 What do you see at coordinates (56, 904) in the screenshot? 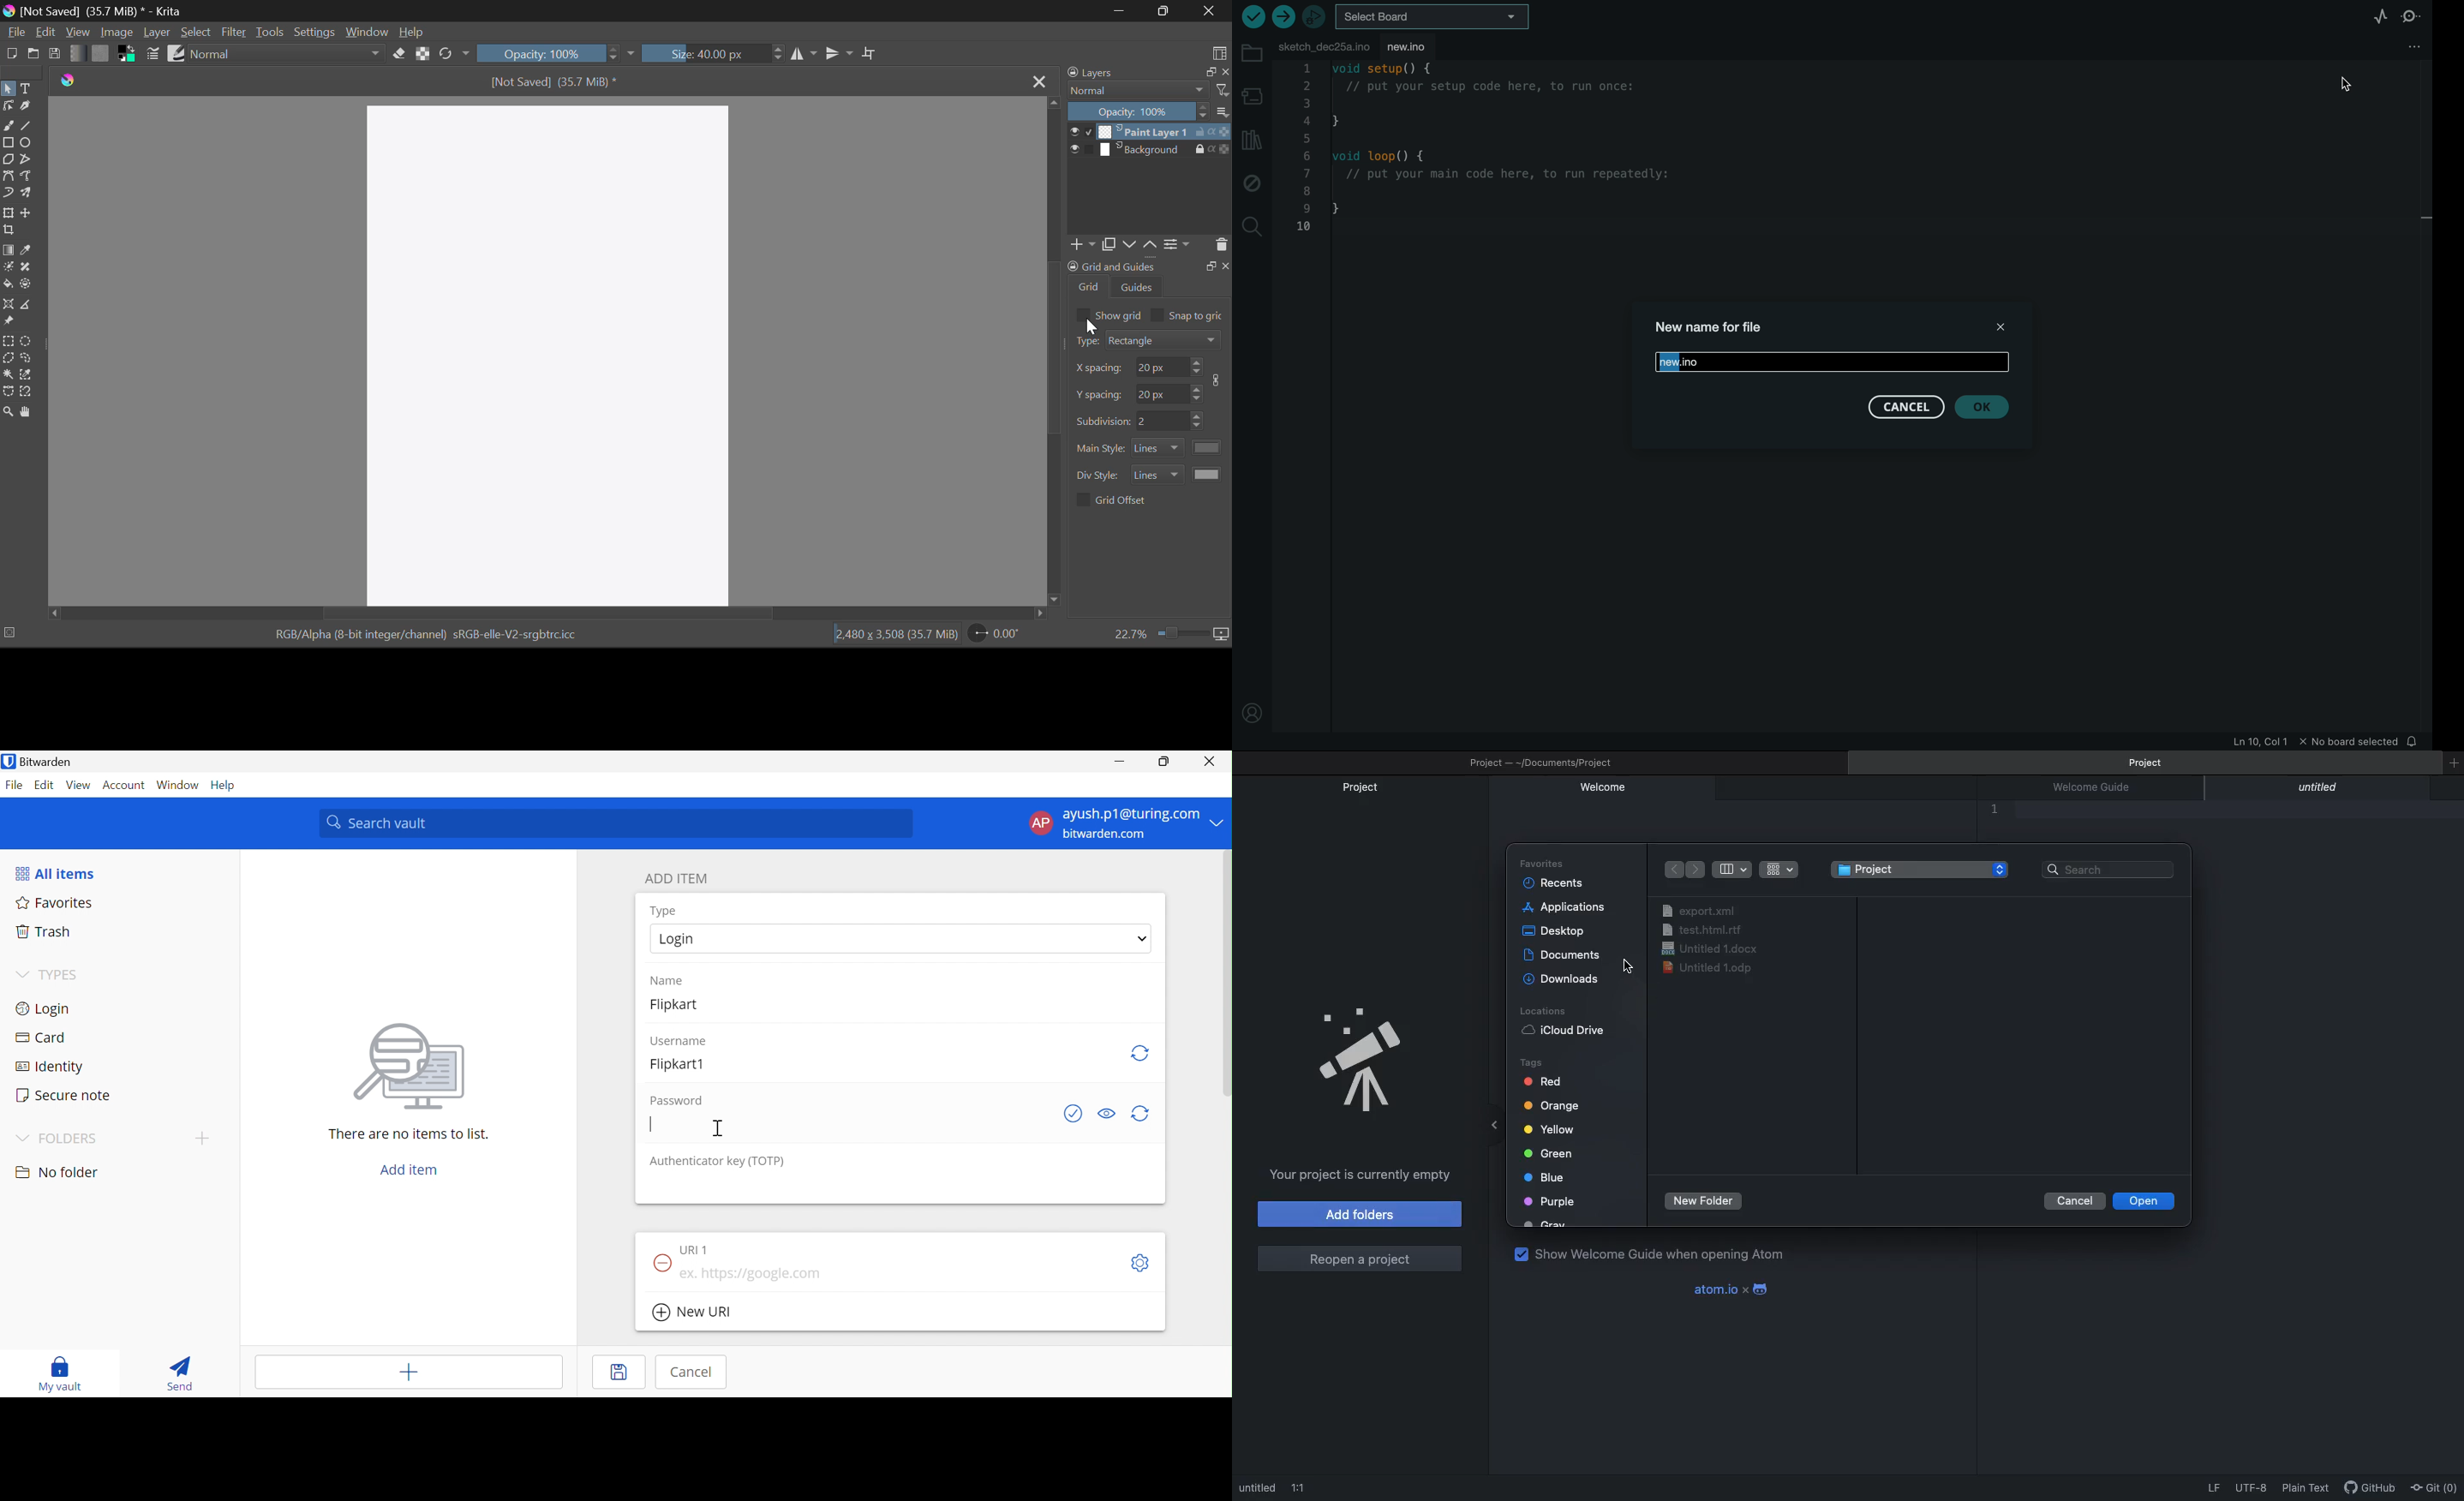
I see `Favorites` at bounding box center [56, 904].